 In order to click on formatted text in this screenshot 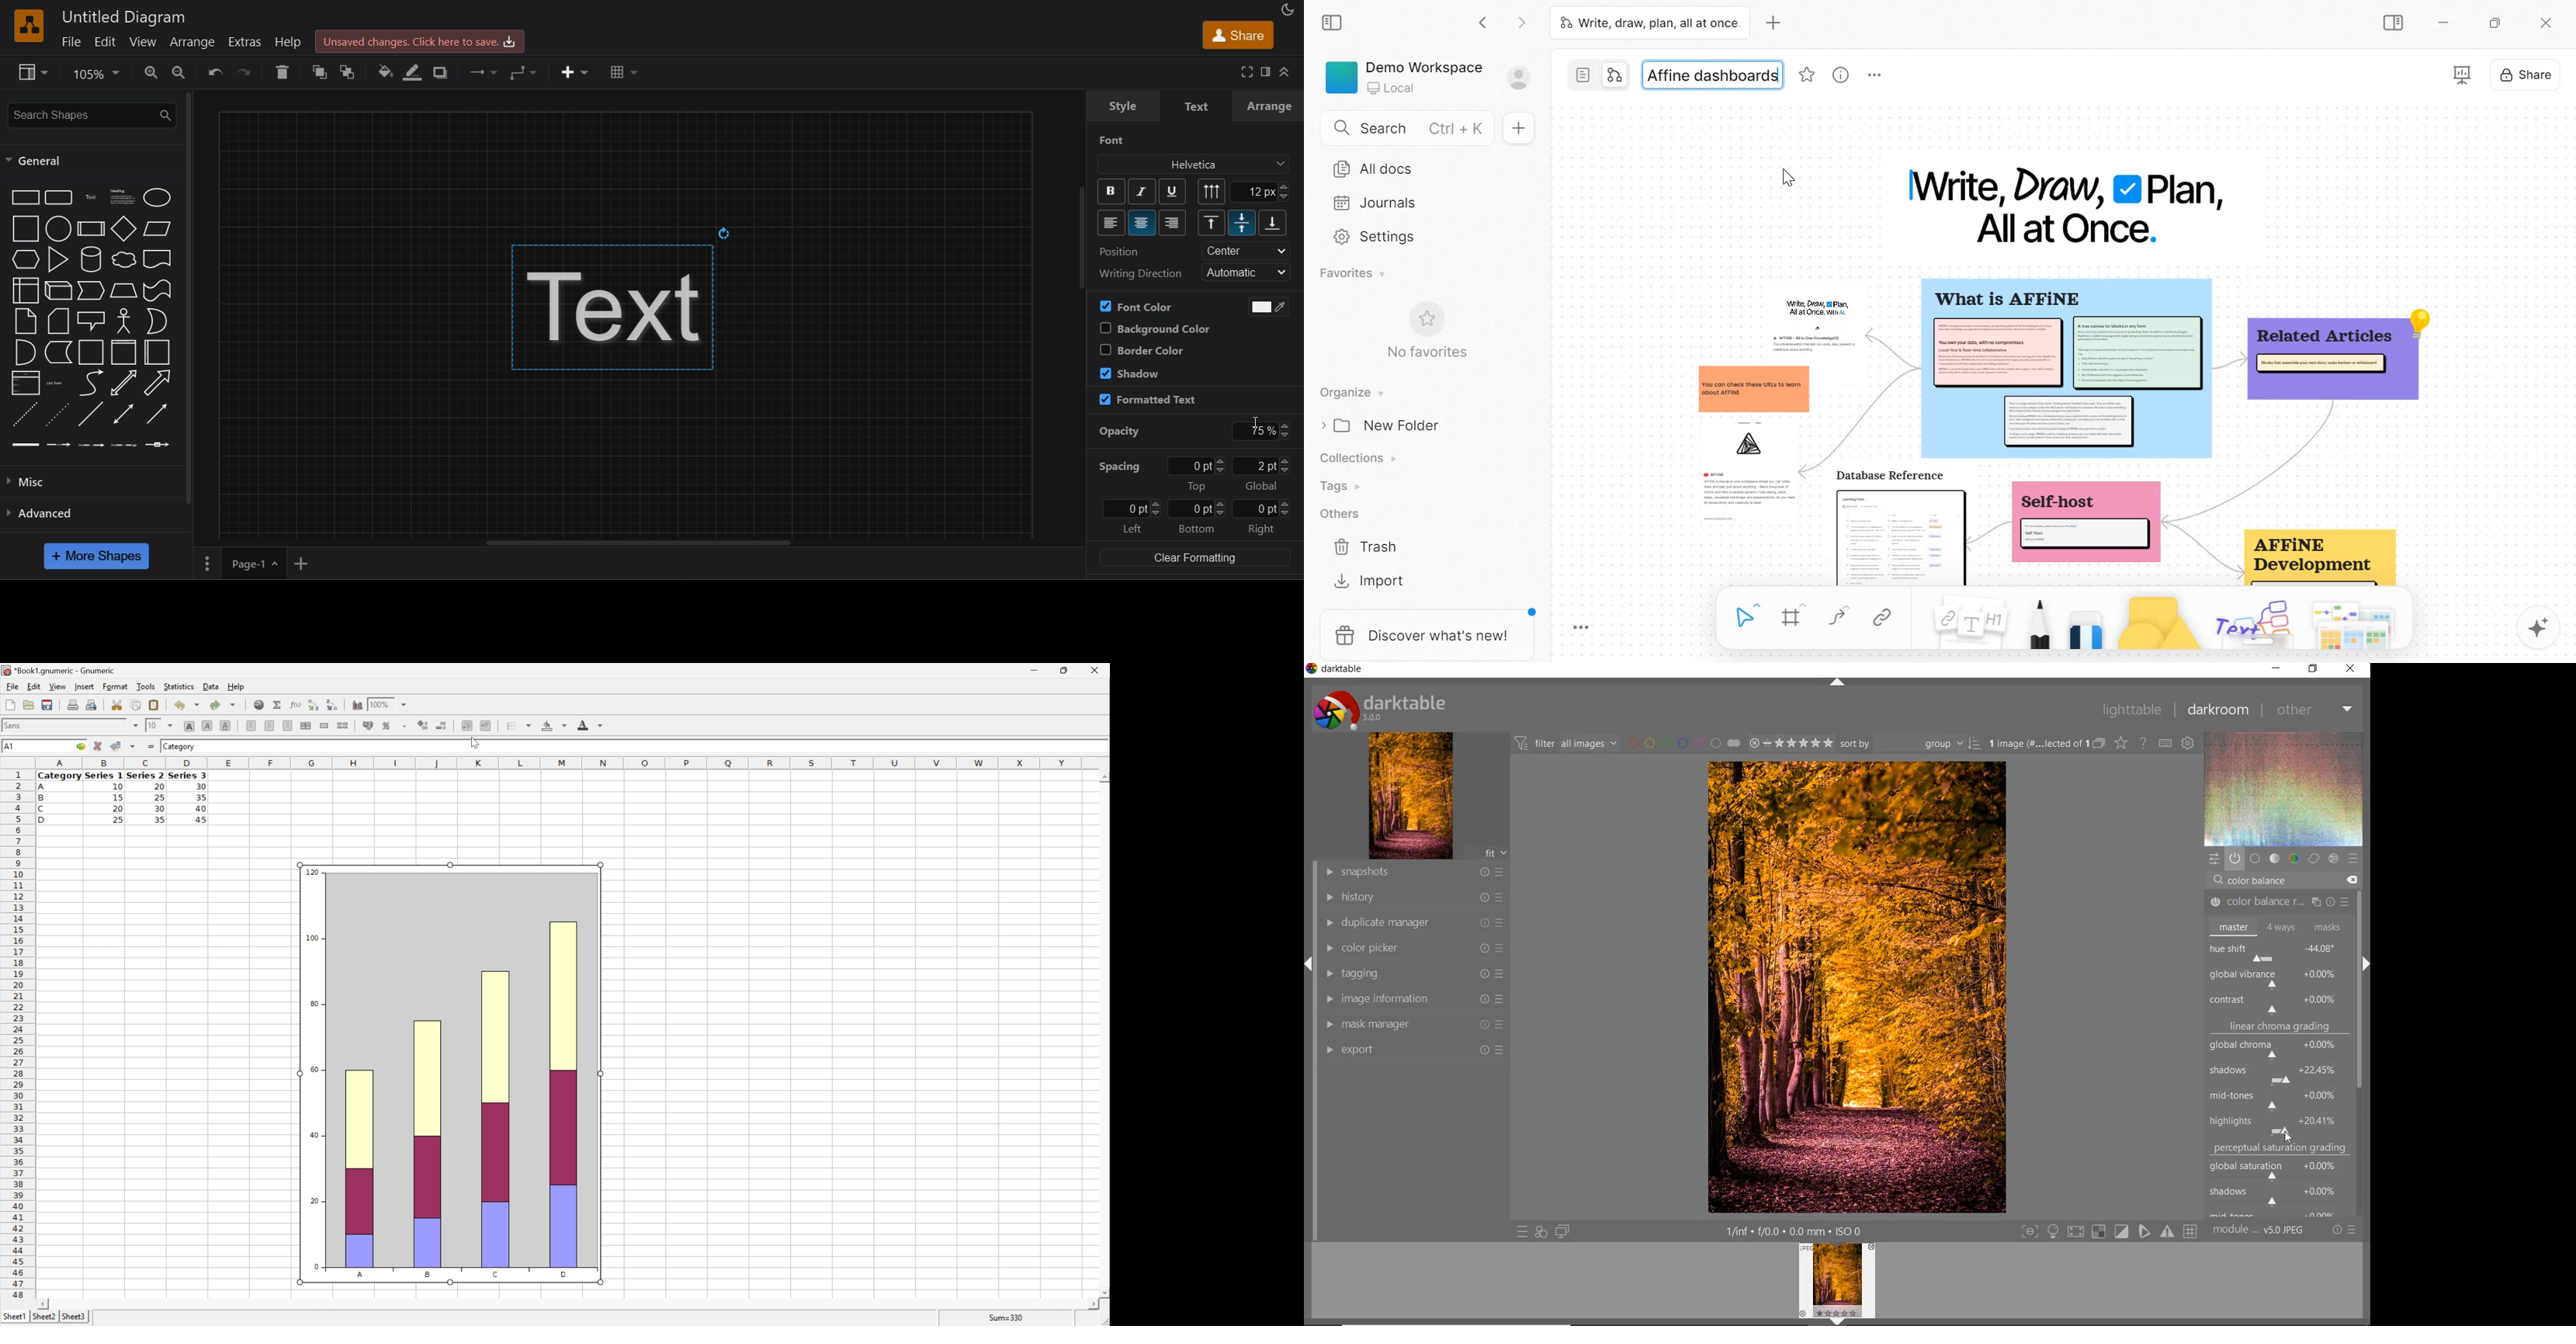, I will do `click(1147, 400)`.